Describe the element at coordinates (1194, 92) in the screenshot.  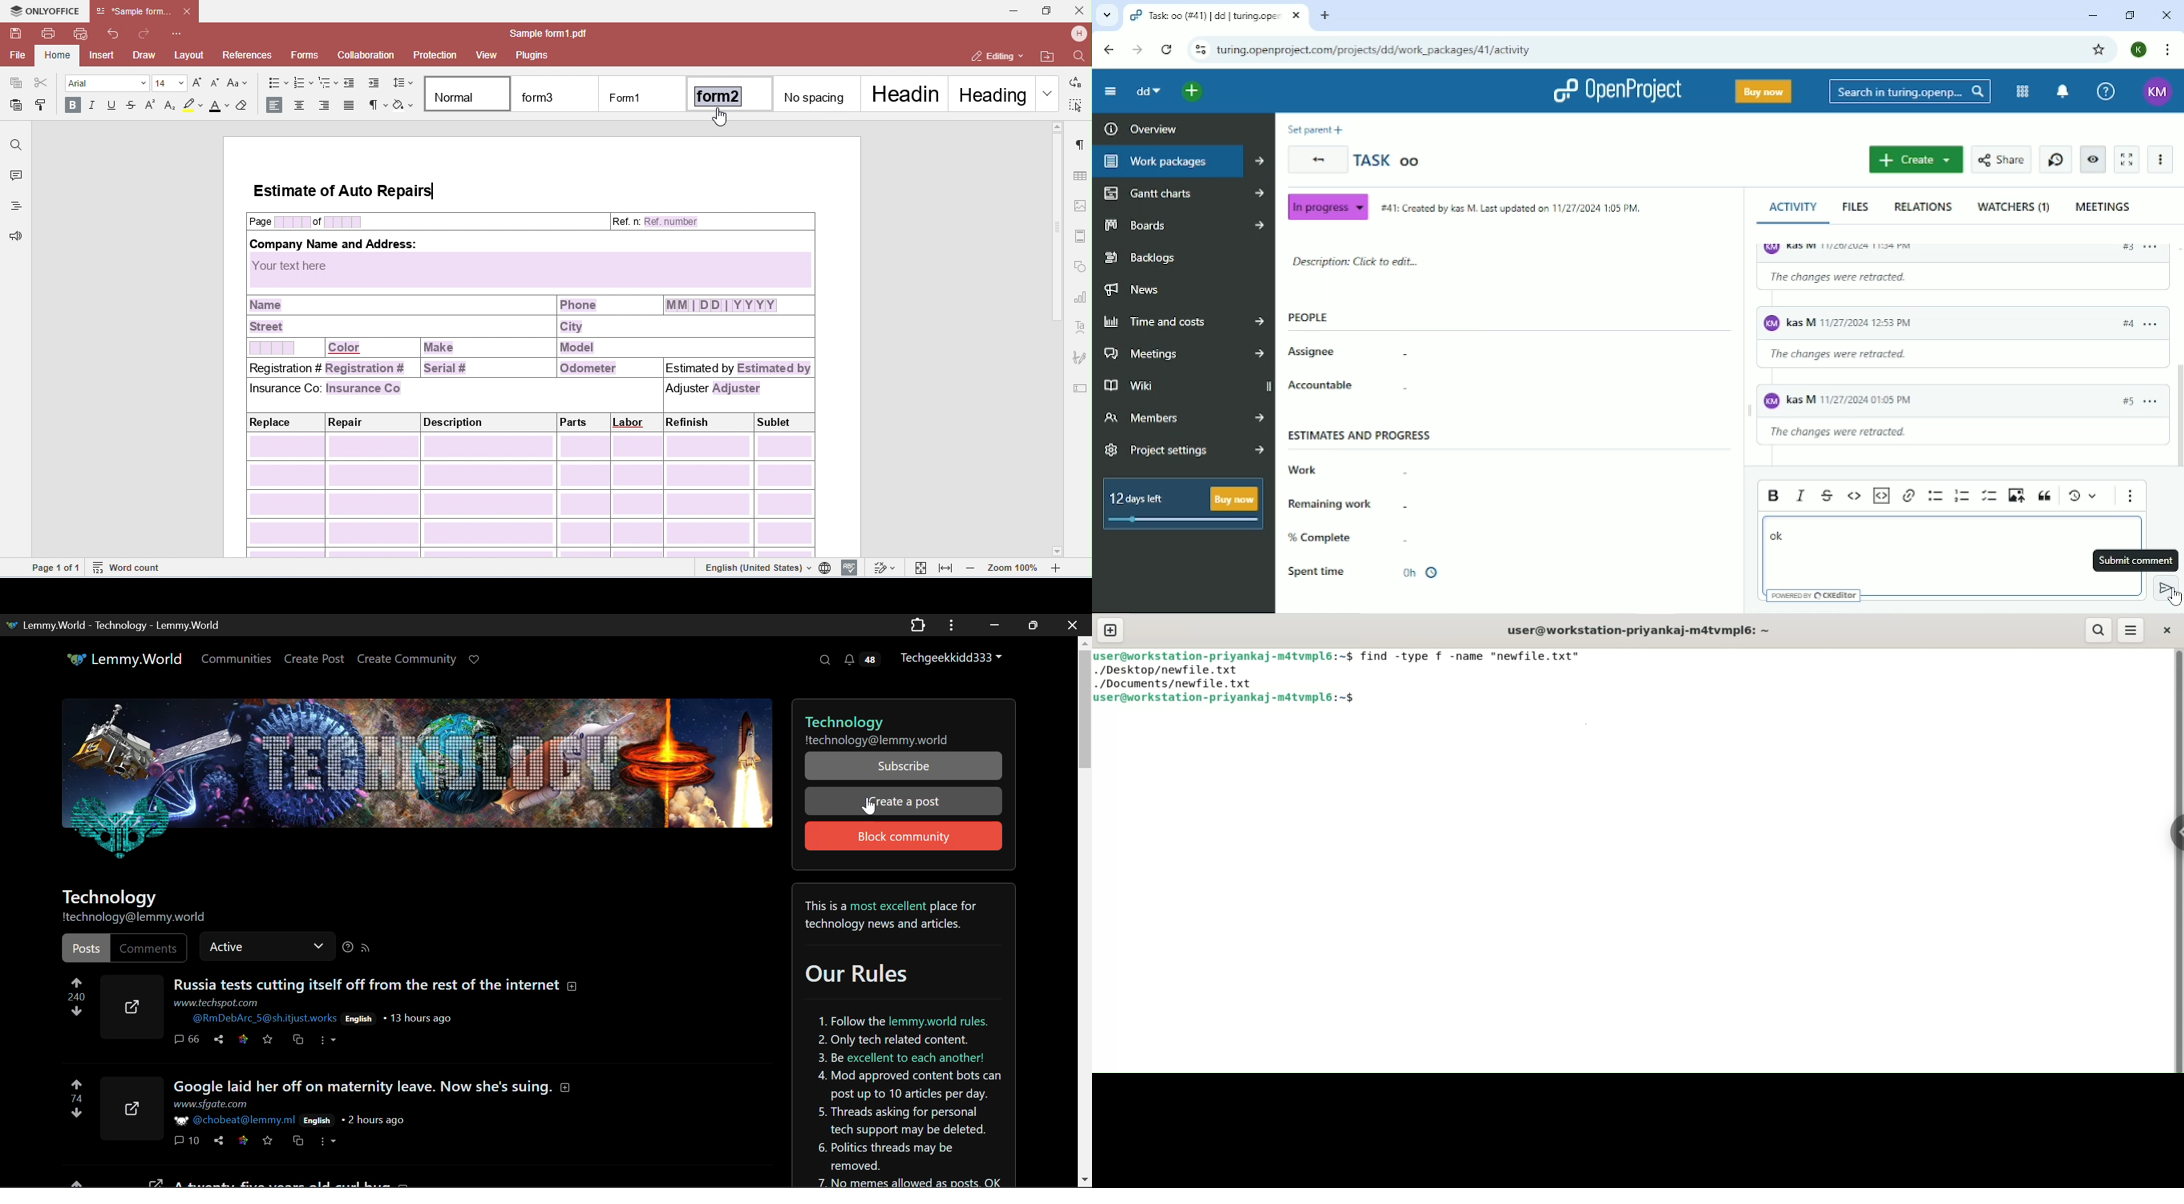
I see `Open quick add menu` at that location.